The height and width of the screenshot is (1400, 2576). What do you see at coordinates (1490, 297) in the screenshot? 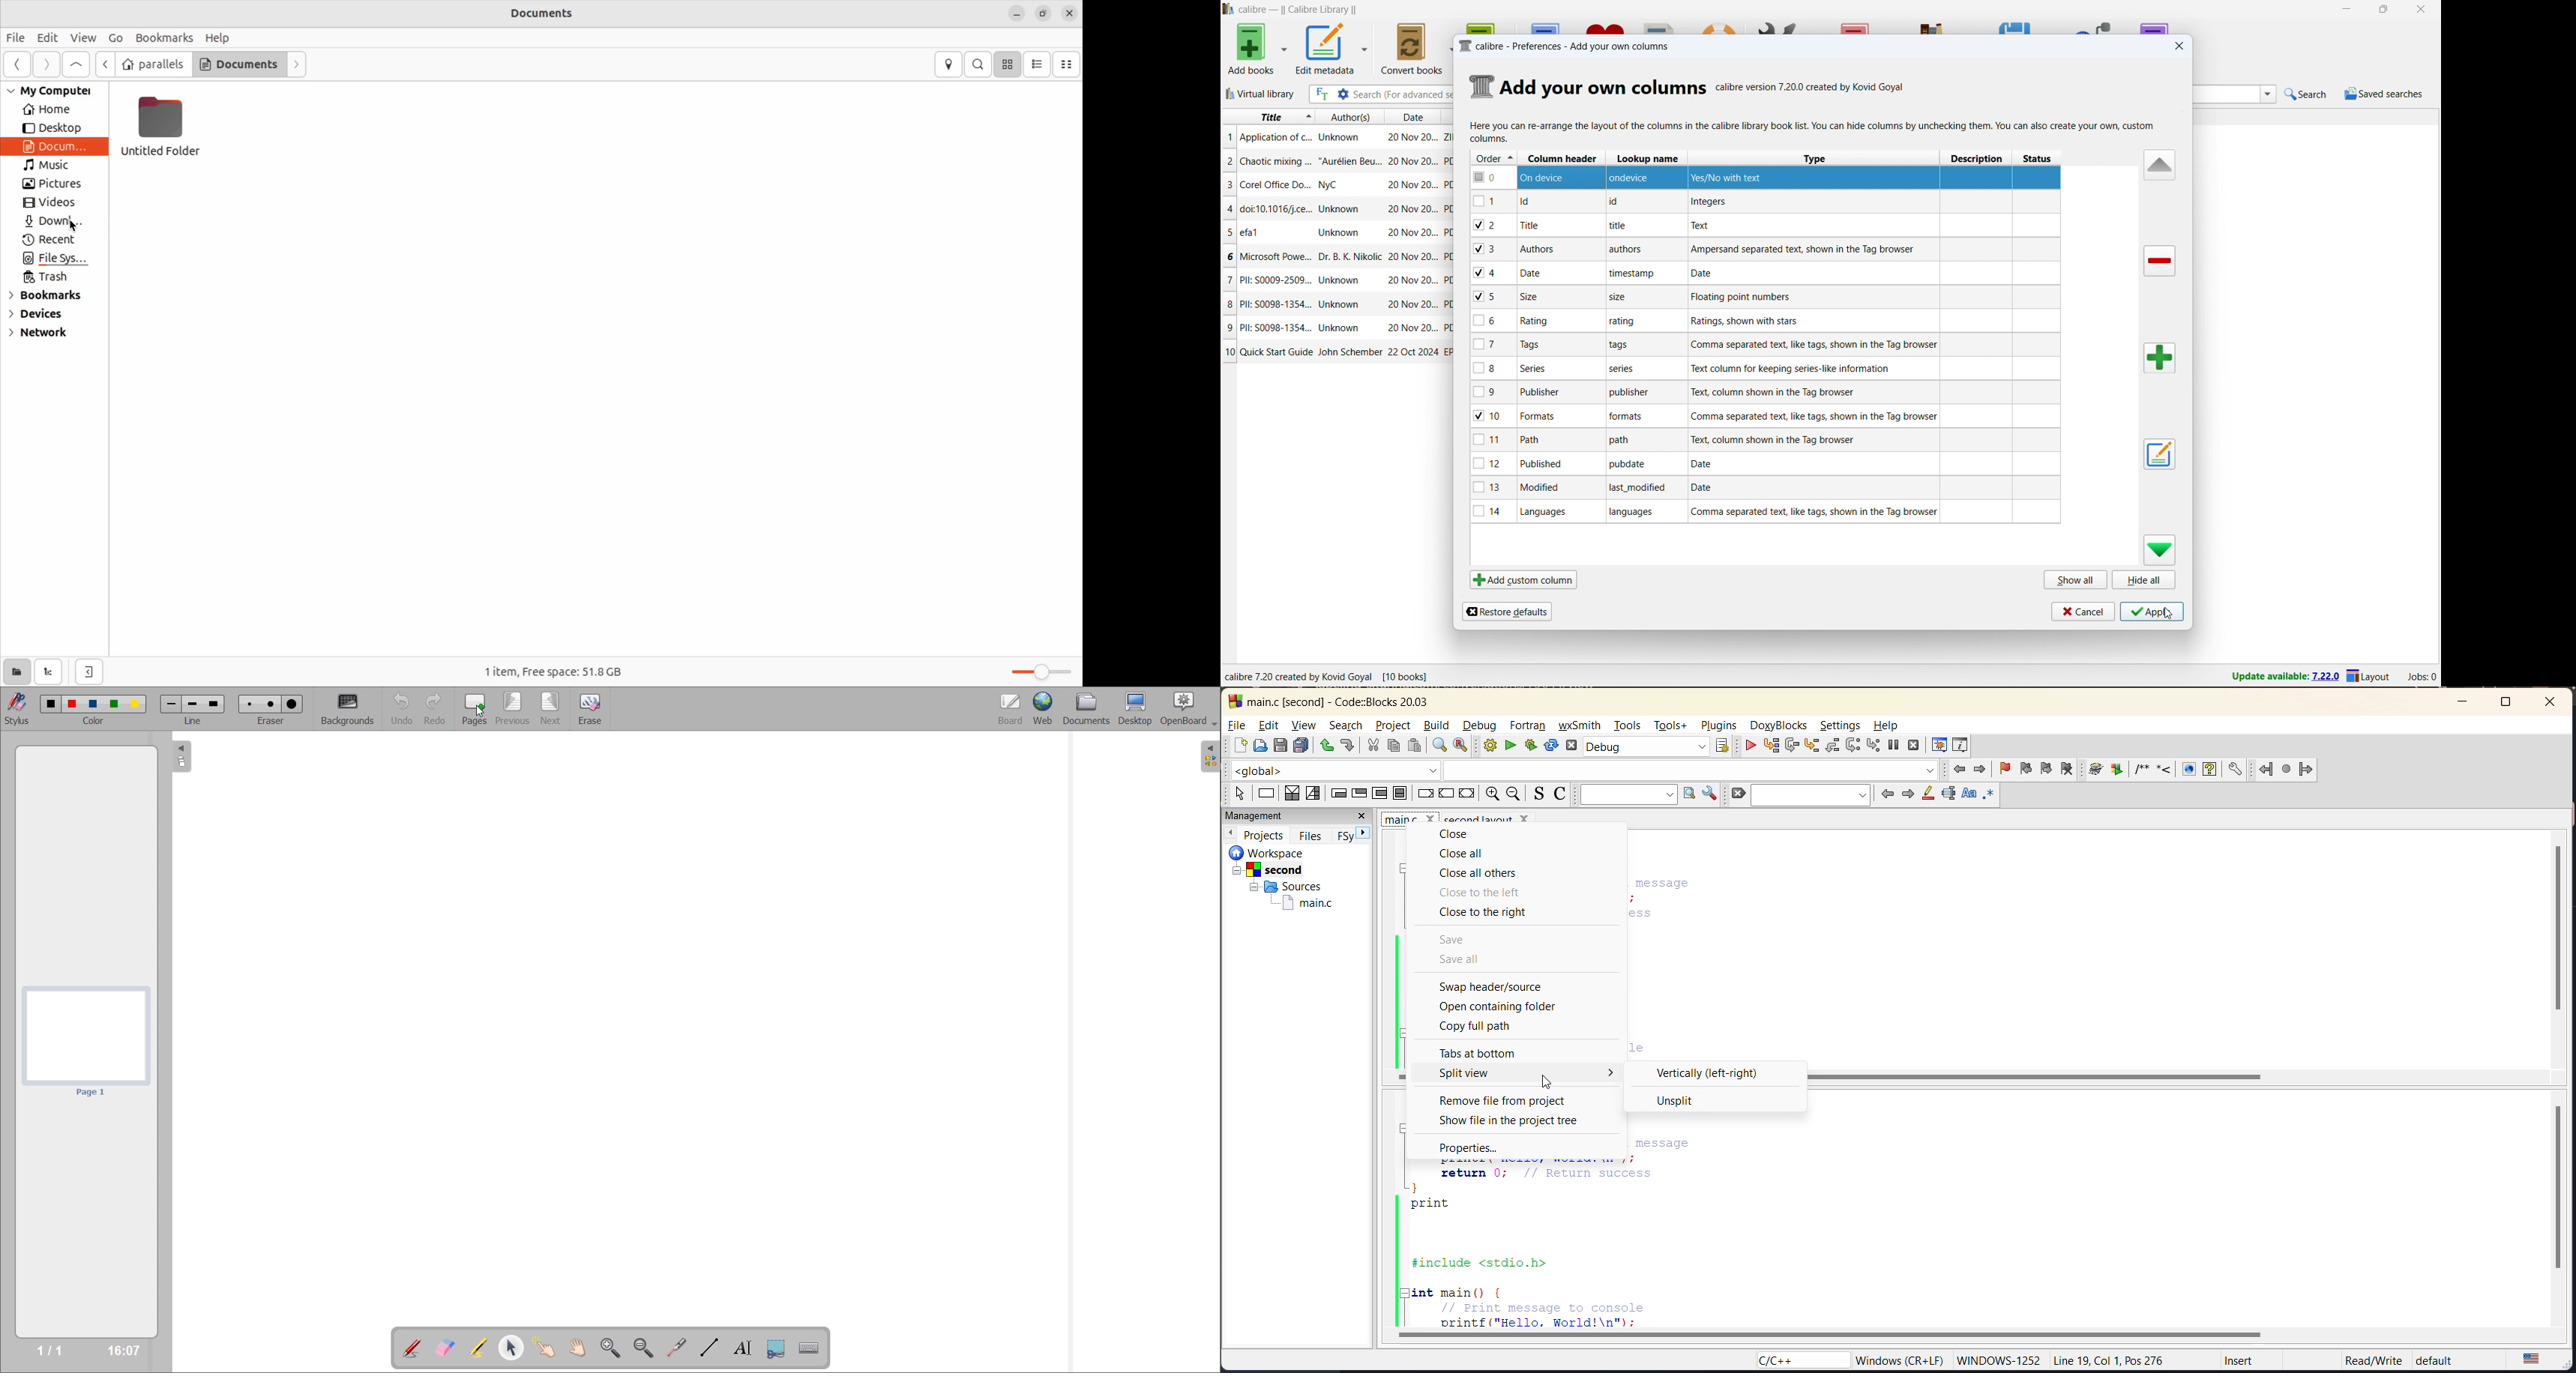
I see `5` at bounding box center [1490, 297].